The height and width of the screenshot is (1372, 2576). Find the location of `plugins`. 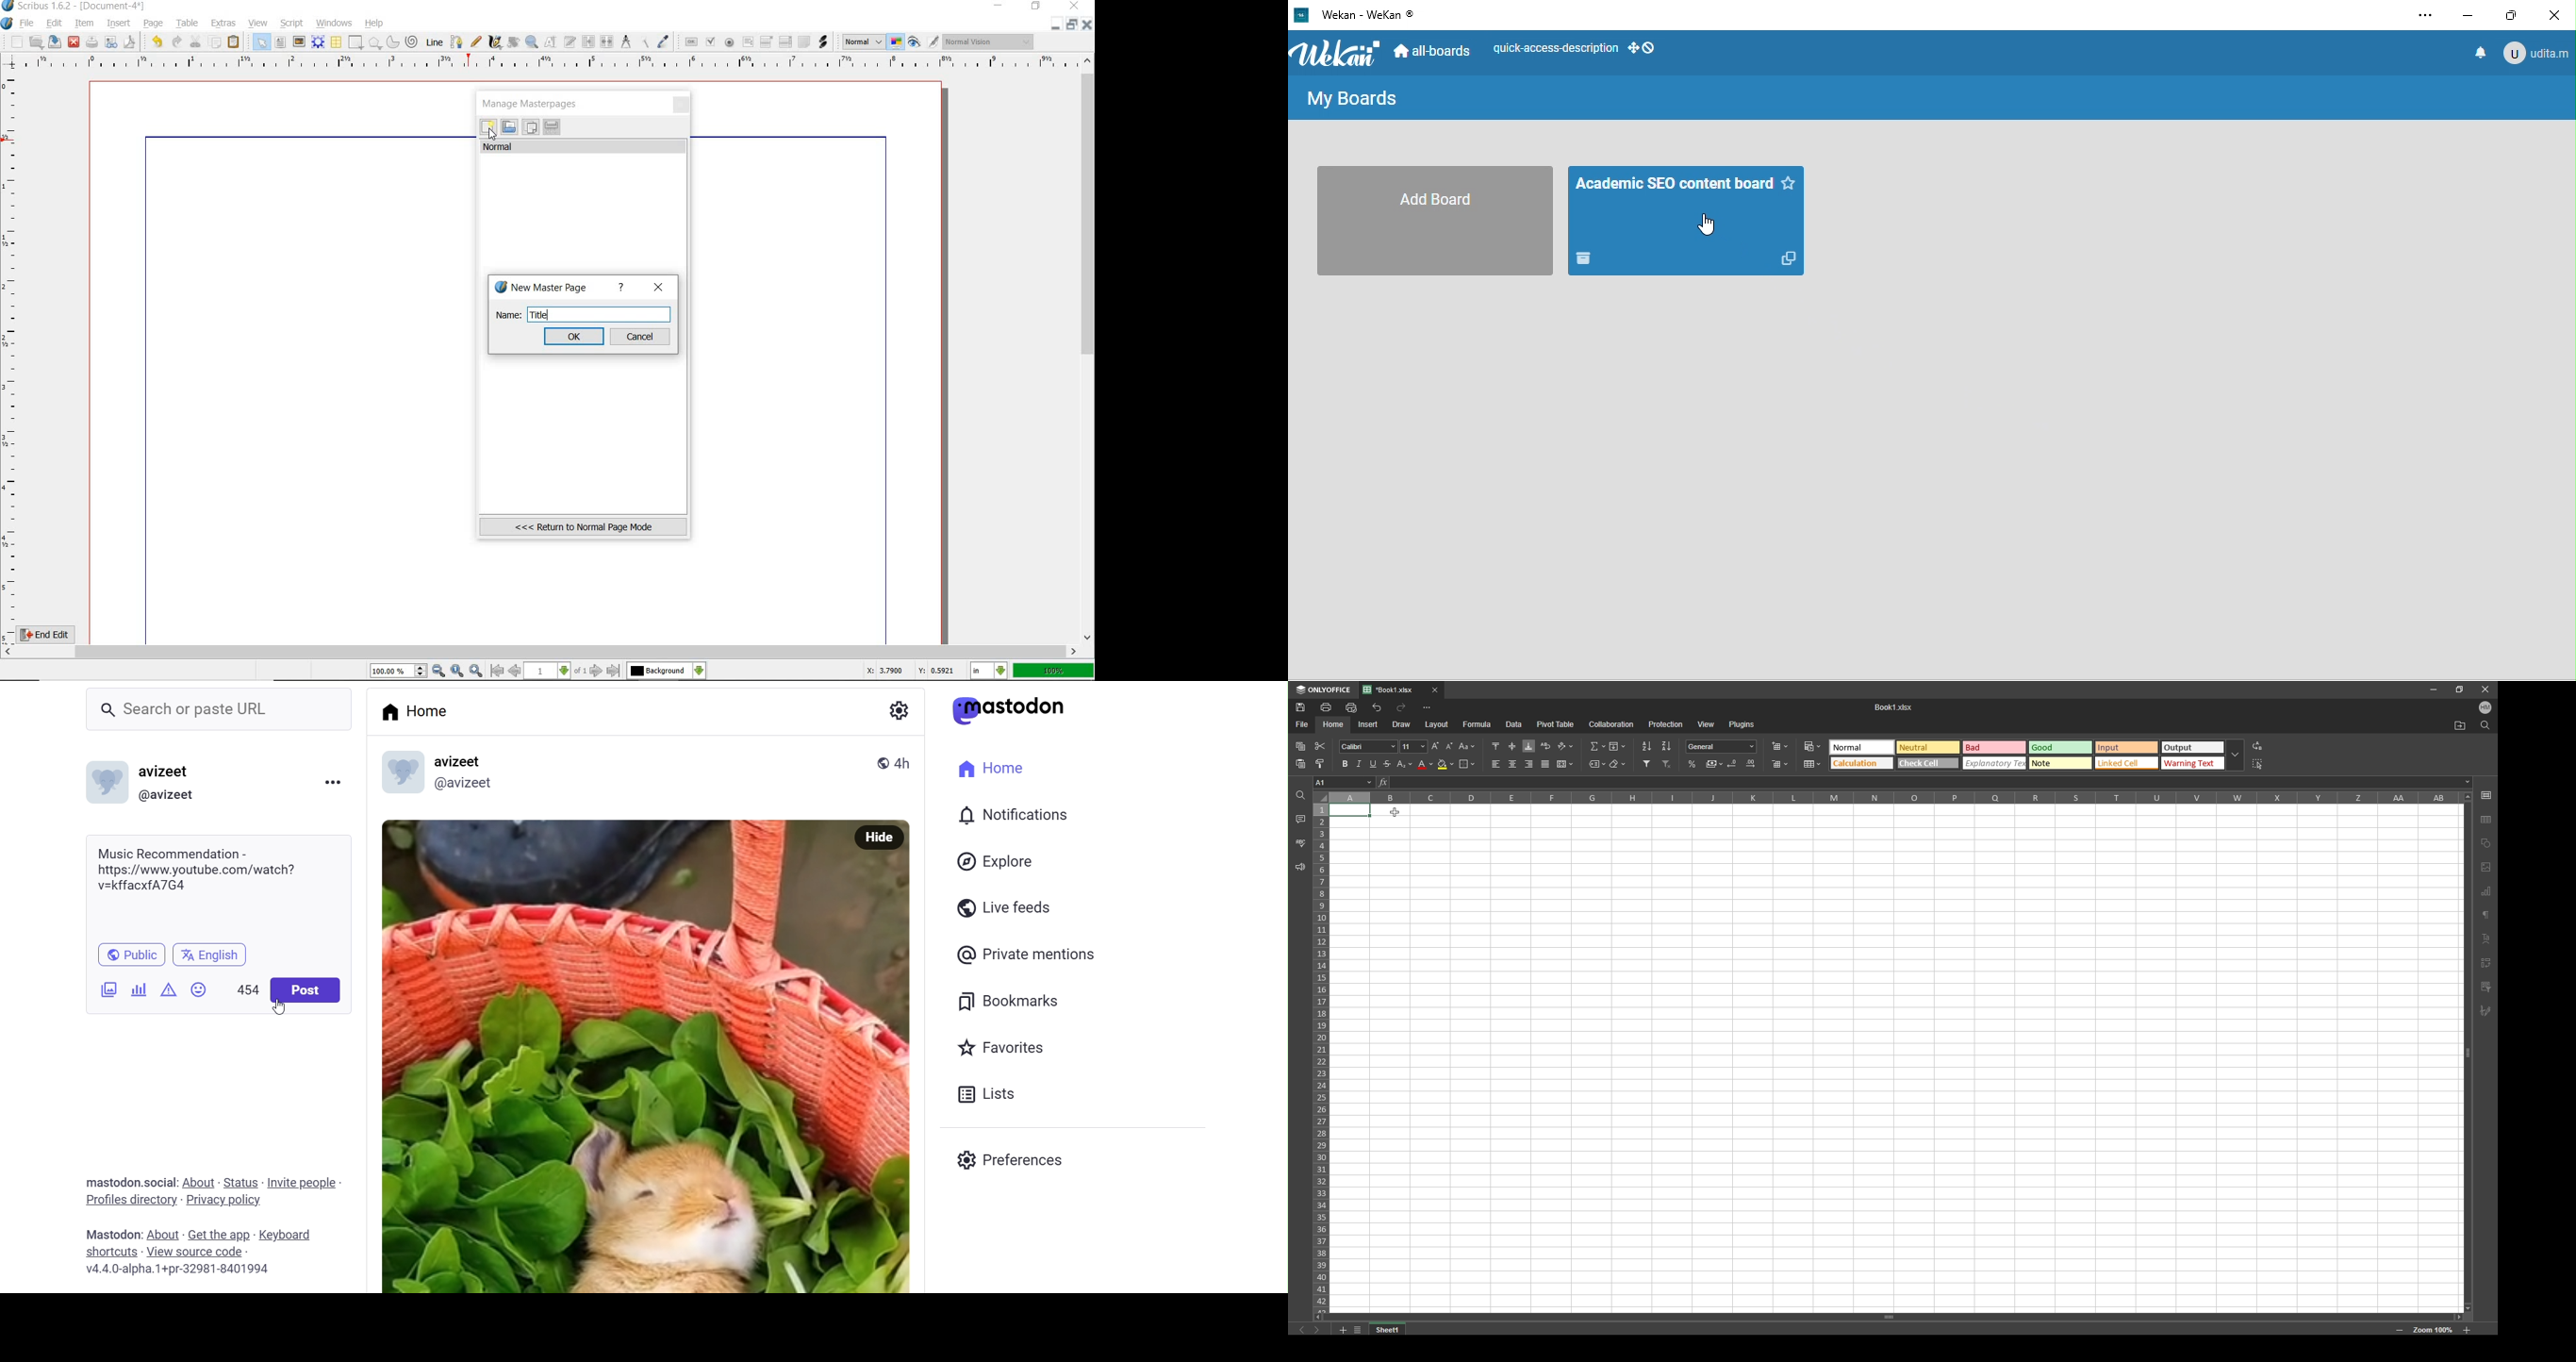

plugins is located at coordinates (1741, 724).